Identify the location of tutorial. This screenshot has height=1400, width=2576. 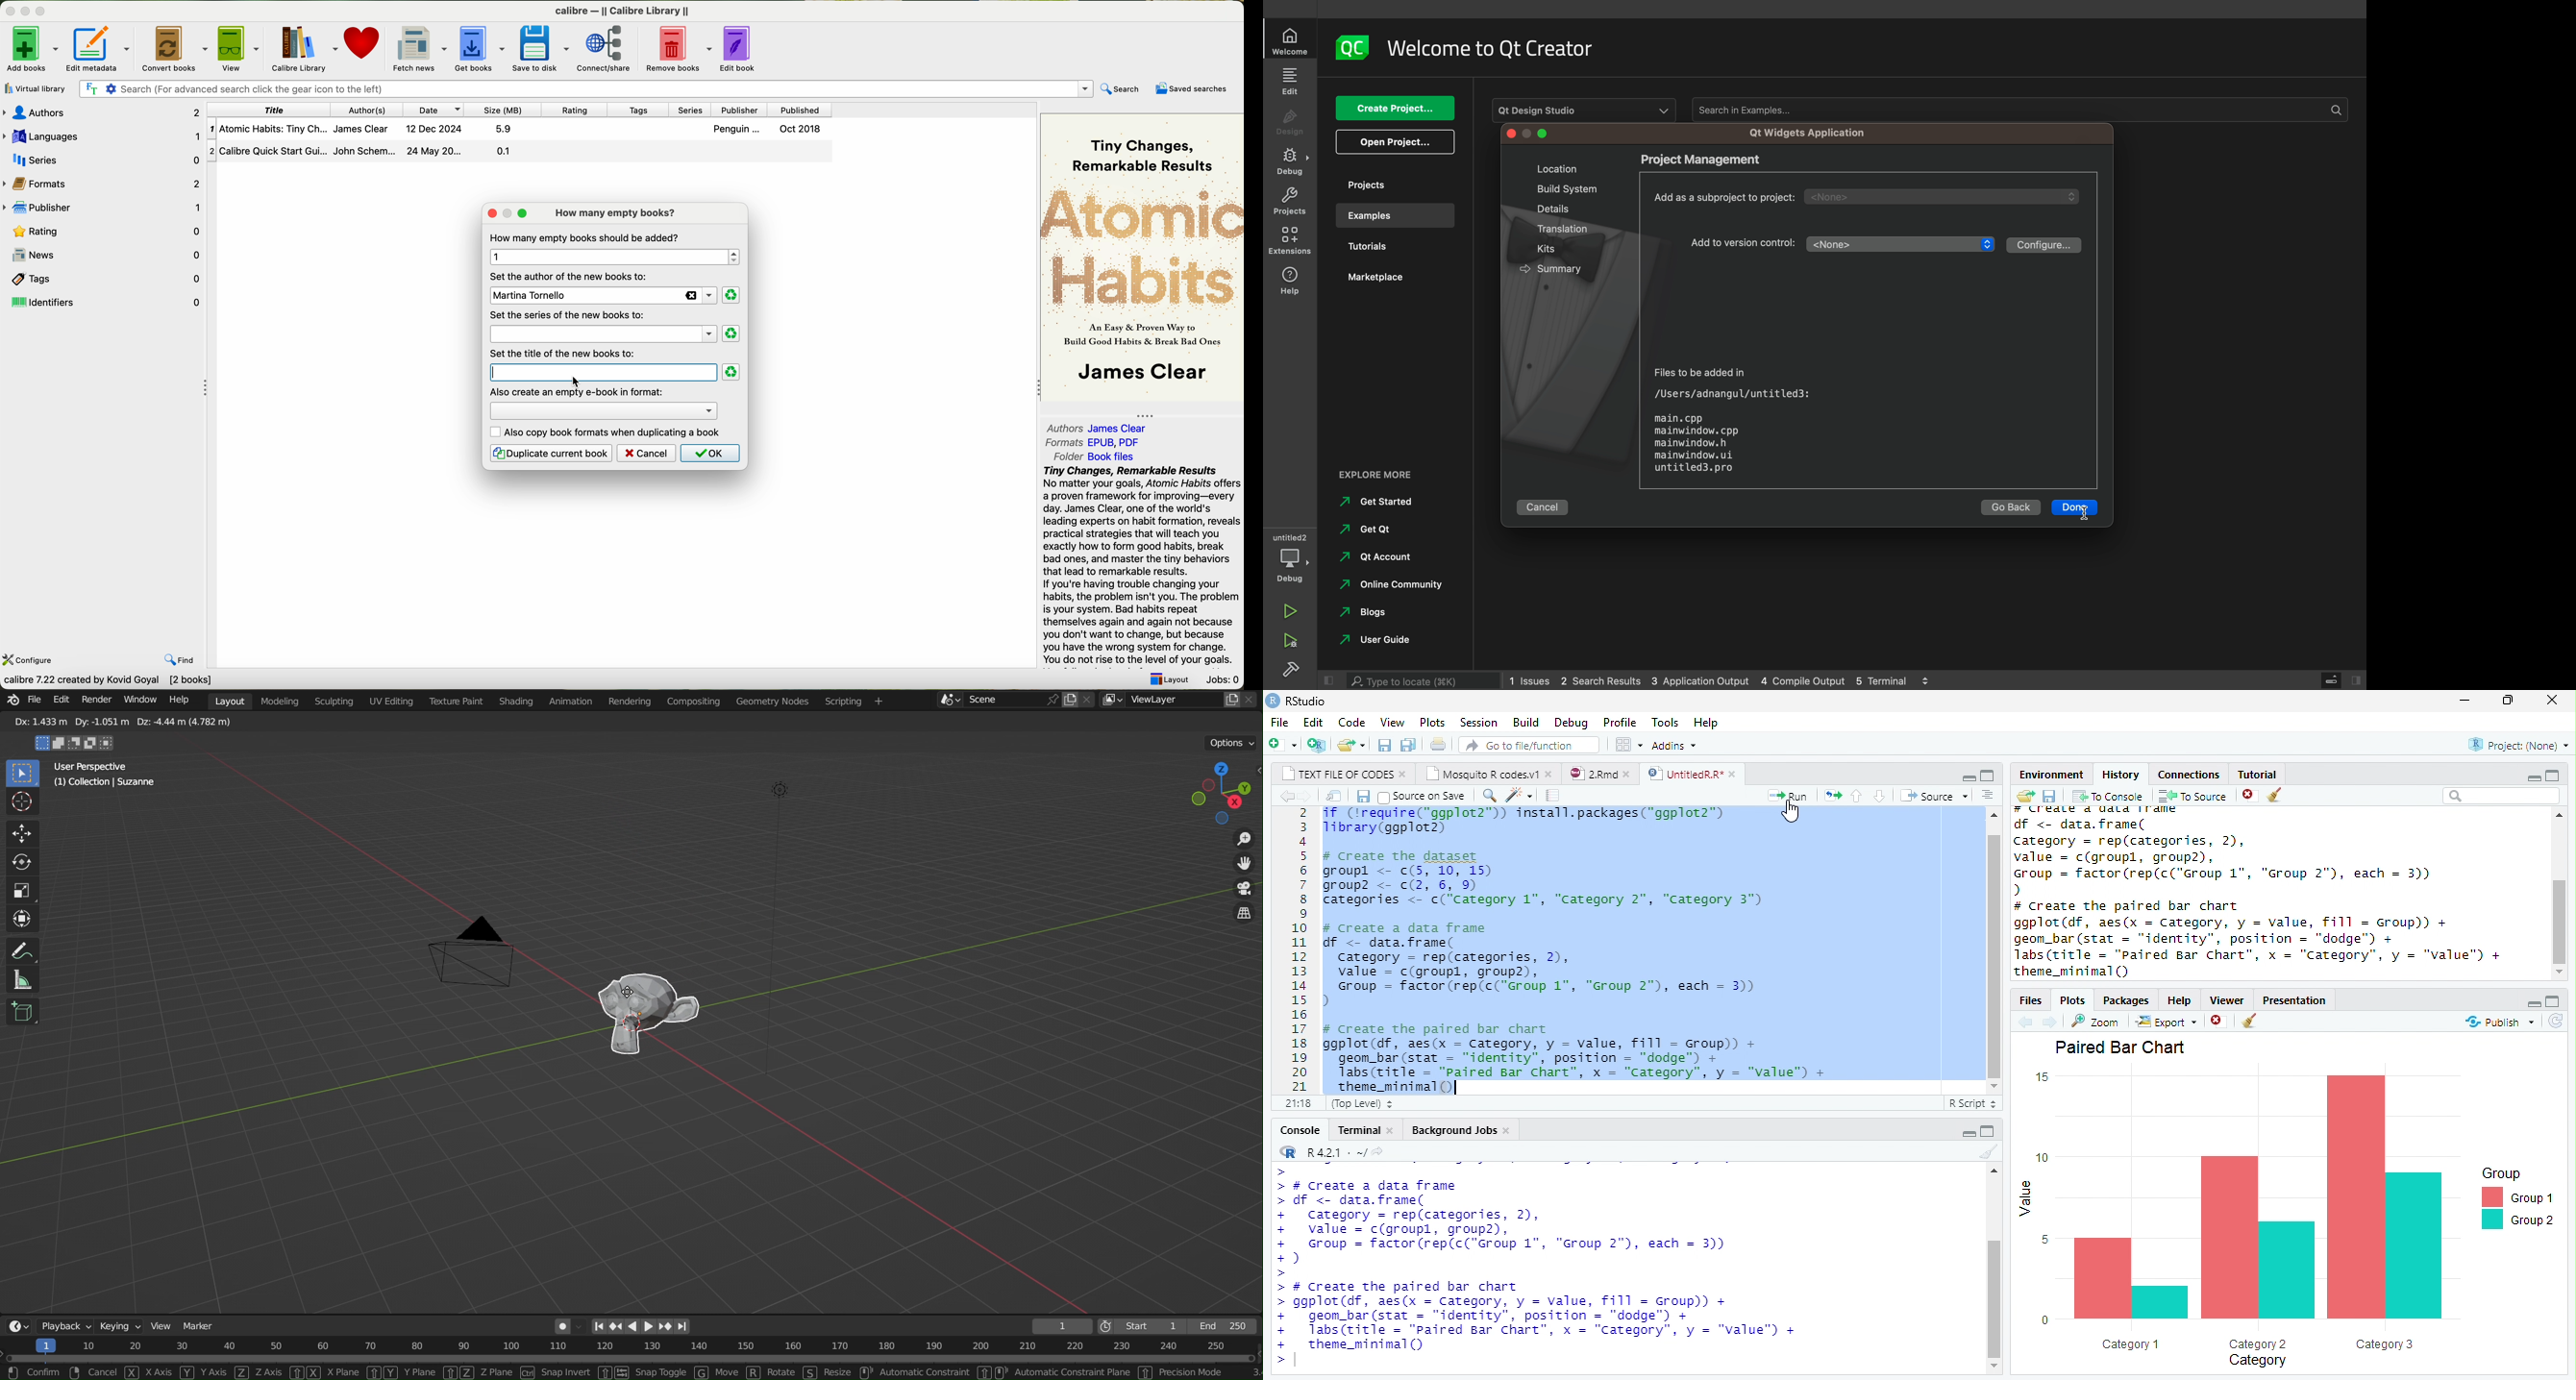
(2267, 775).